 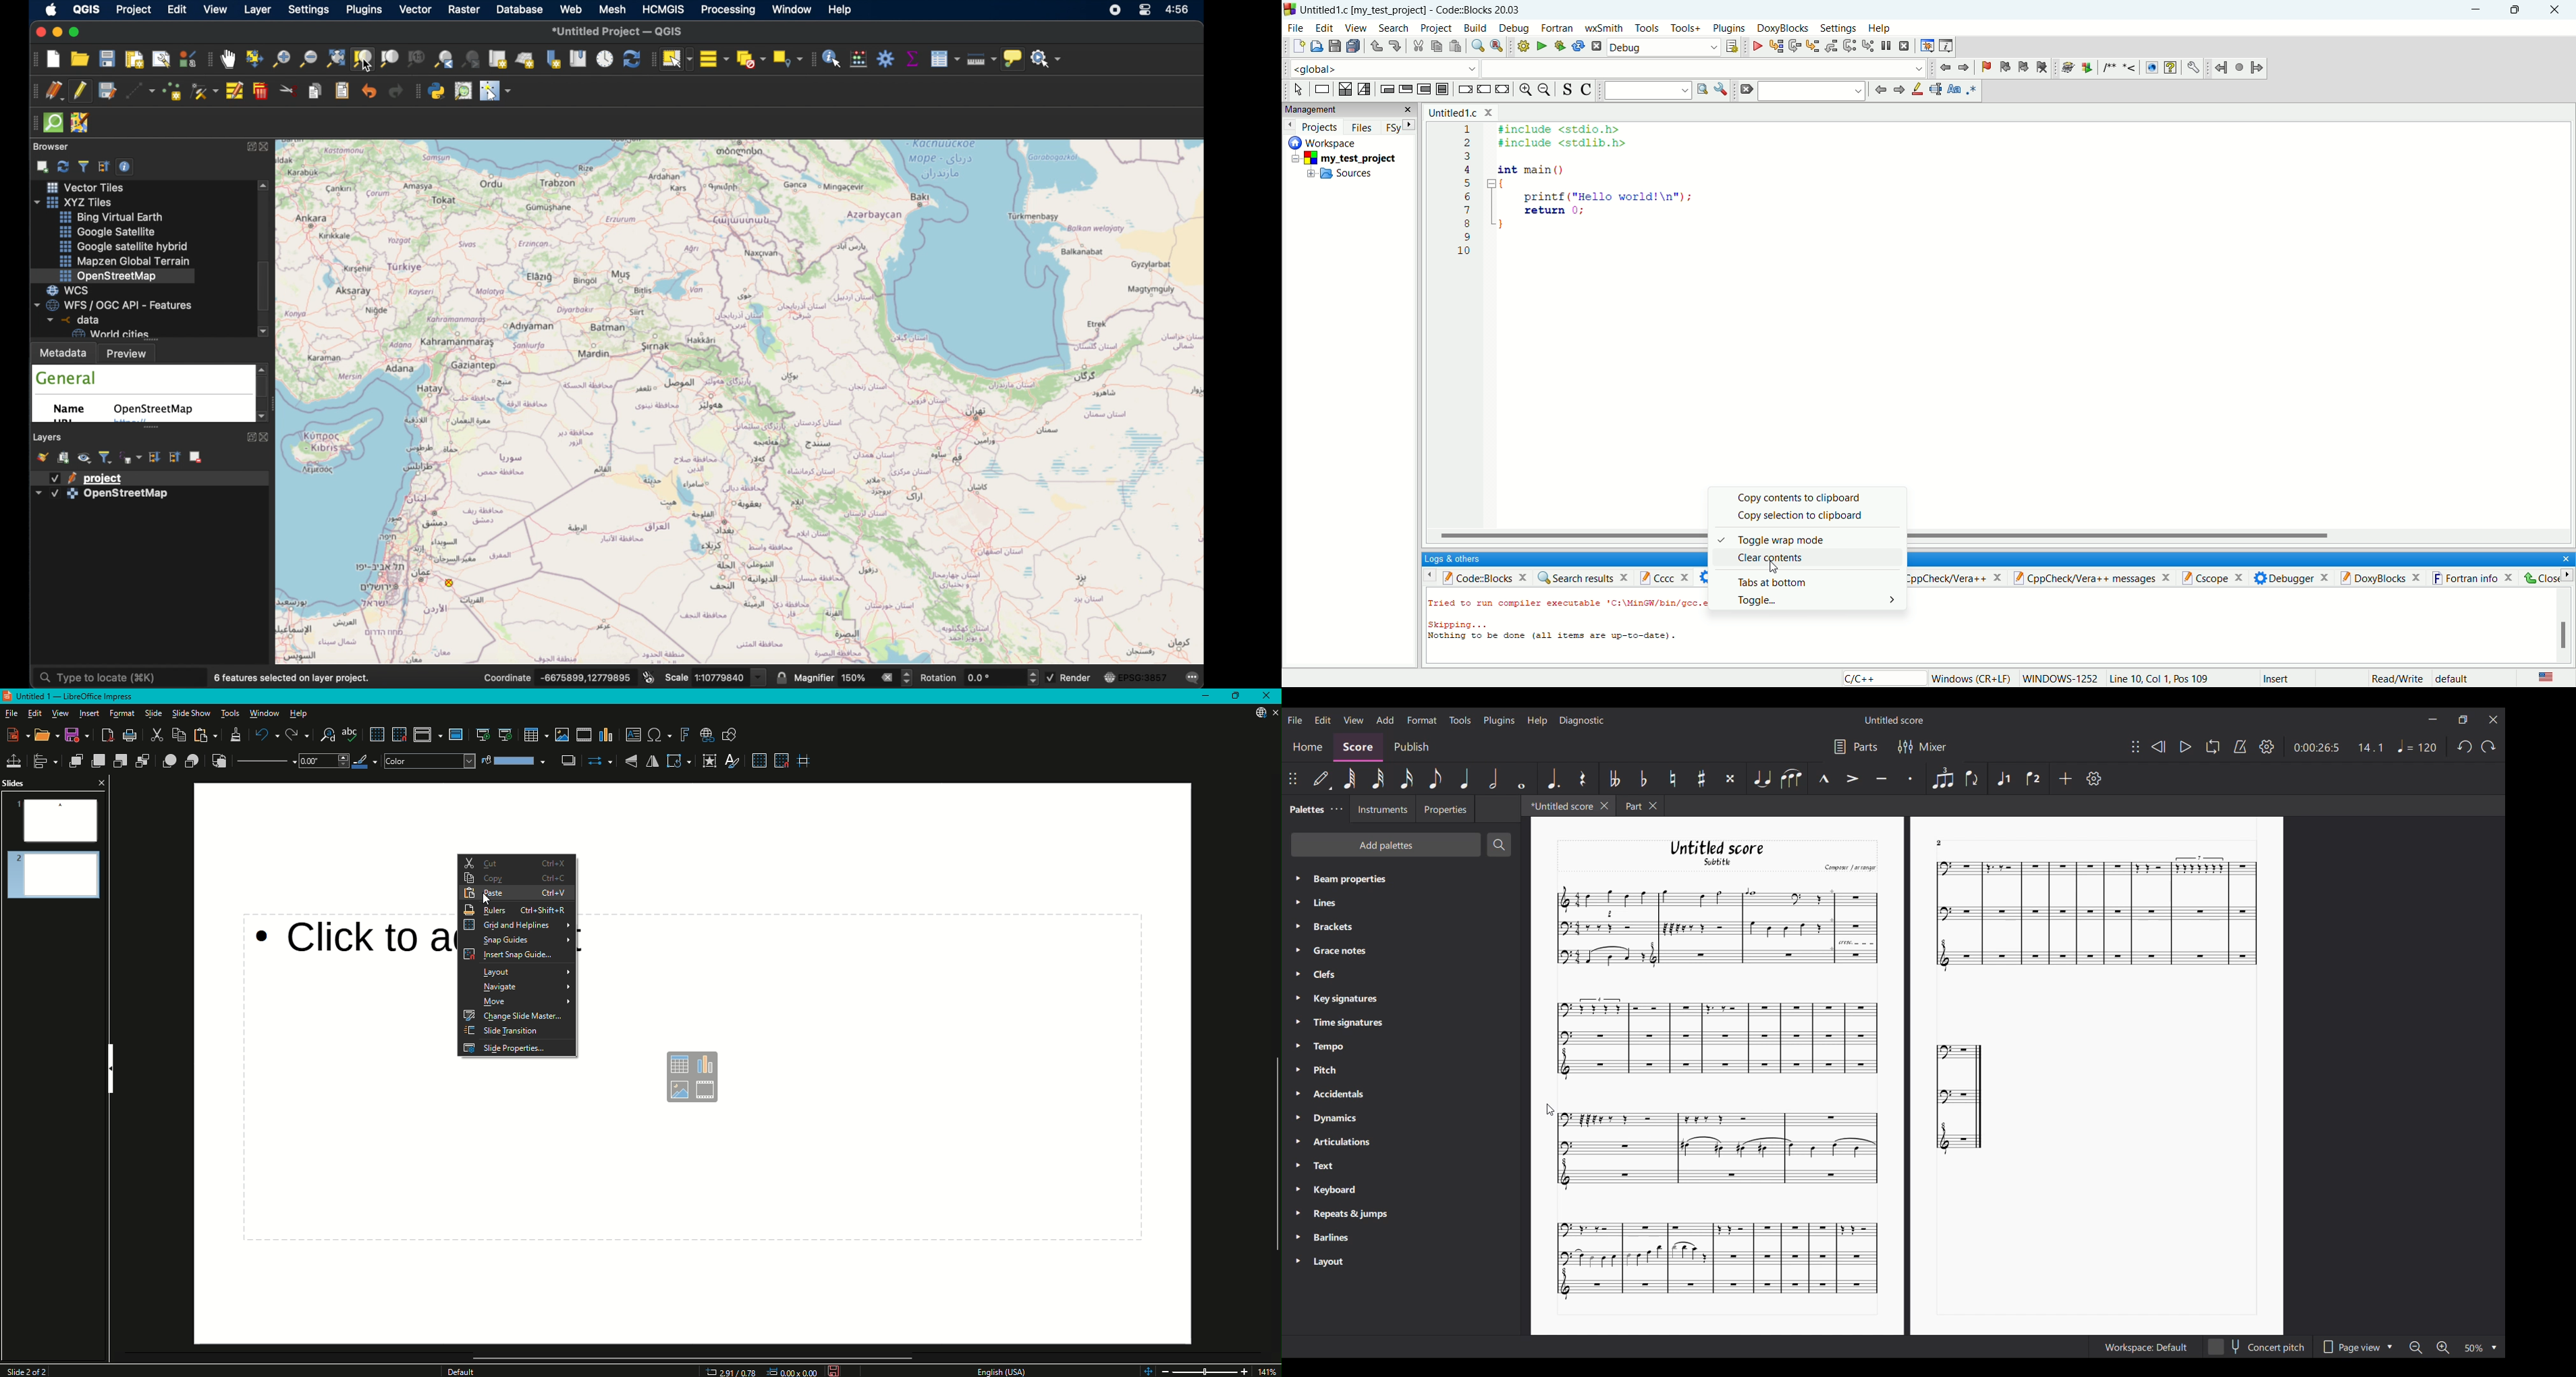 What do you see at coordinates (15, 759) in the screenshot?
I see `Position and Size` at bounding box center [15, 759].